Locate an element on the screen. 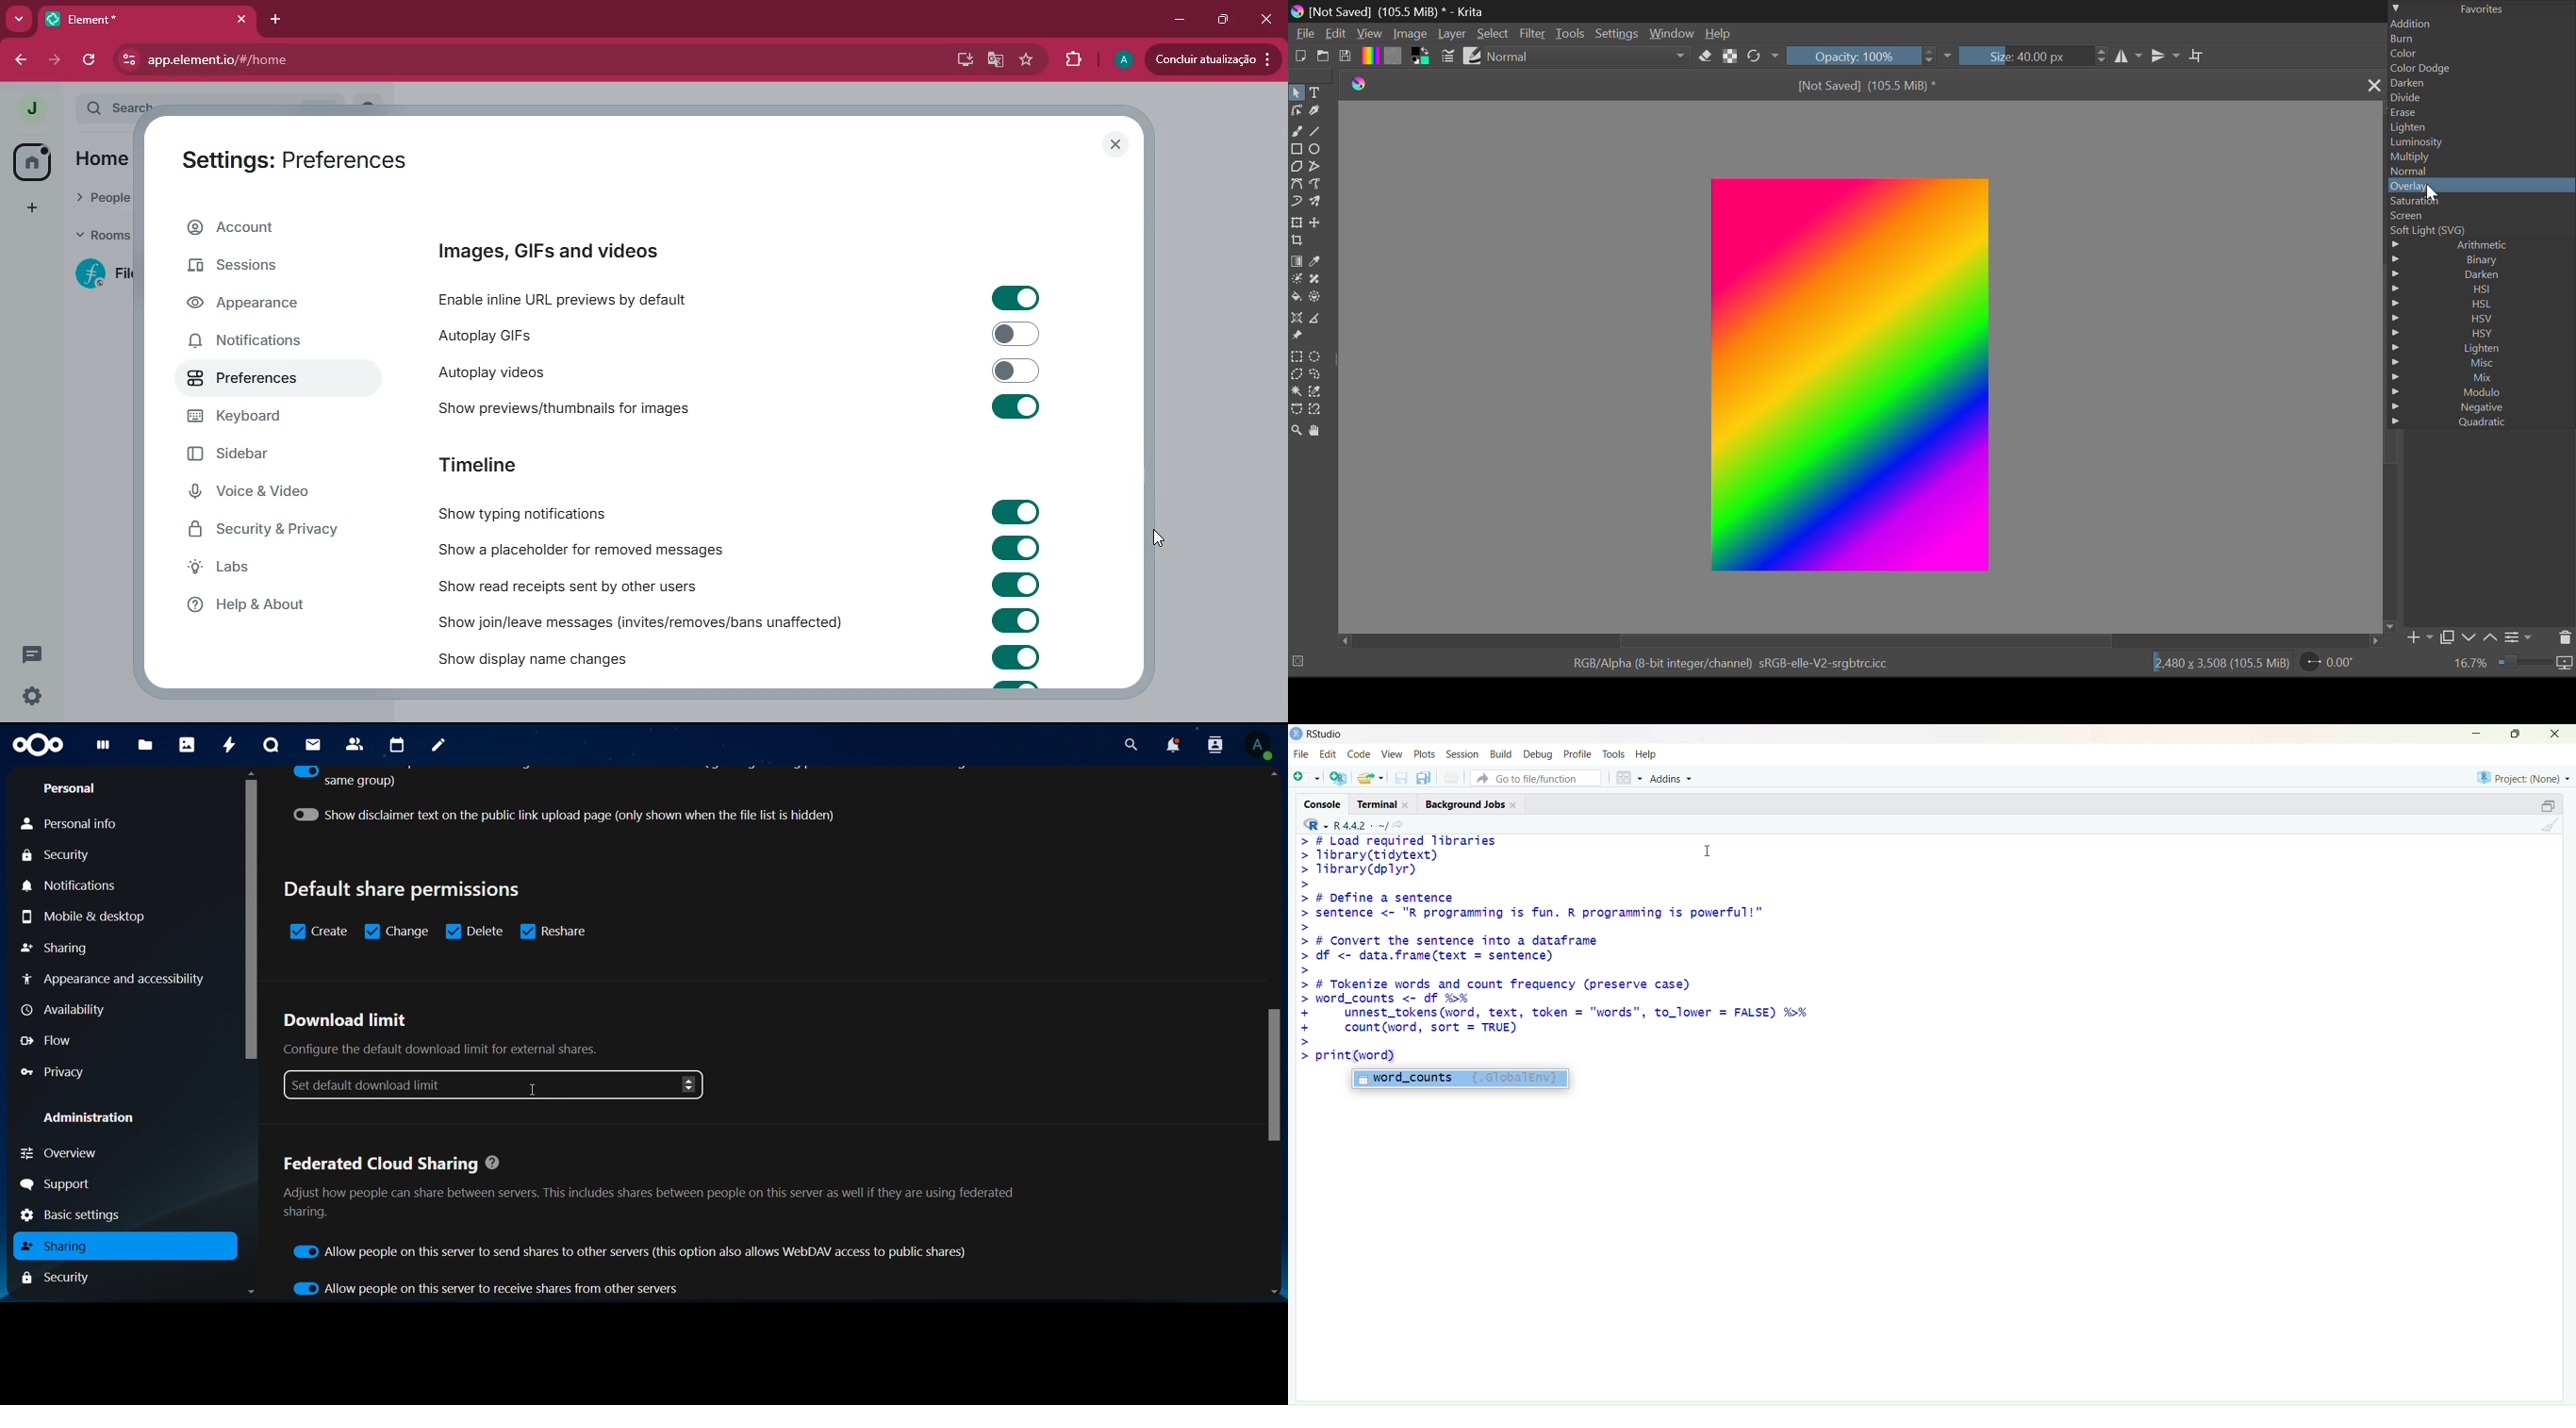  Lock Alpha is located at coordinates (1730, 58).